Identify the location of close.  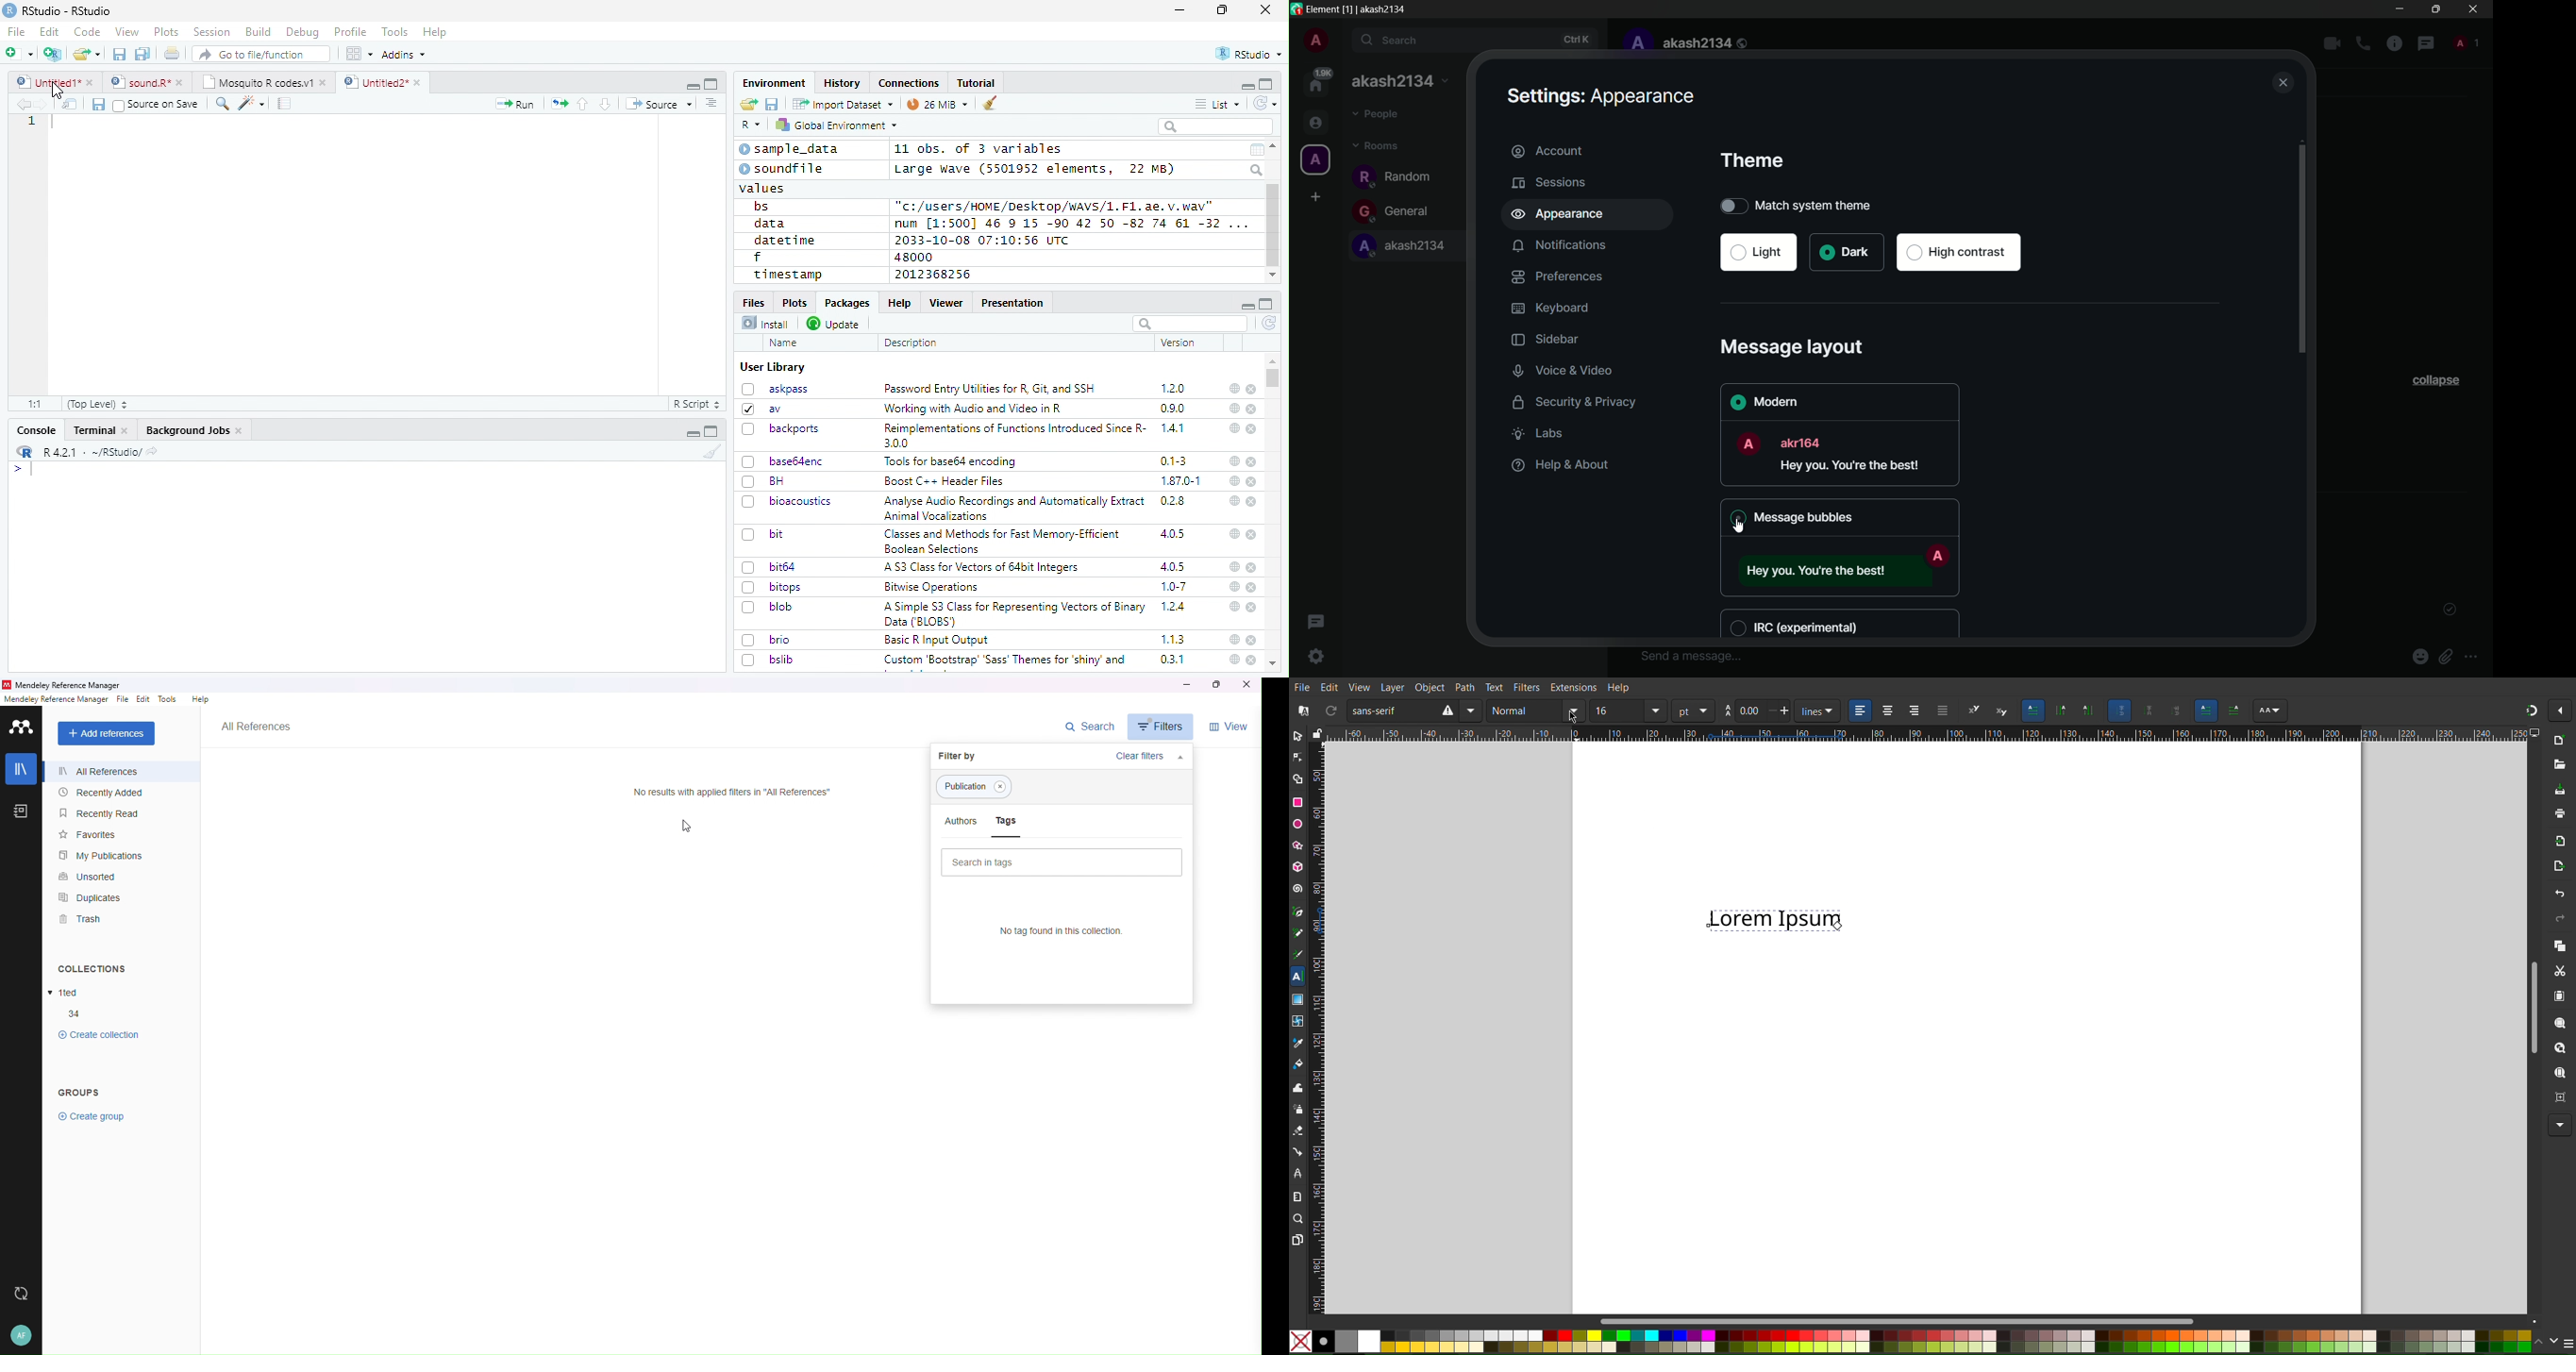
(1253, 481).